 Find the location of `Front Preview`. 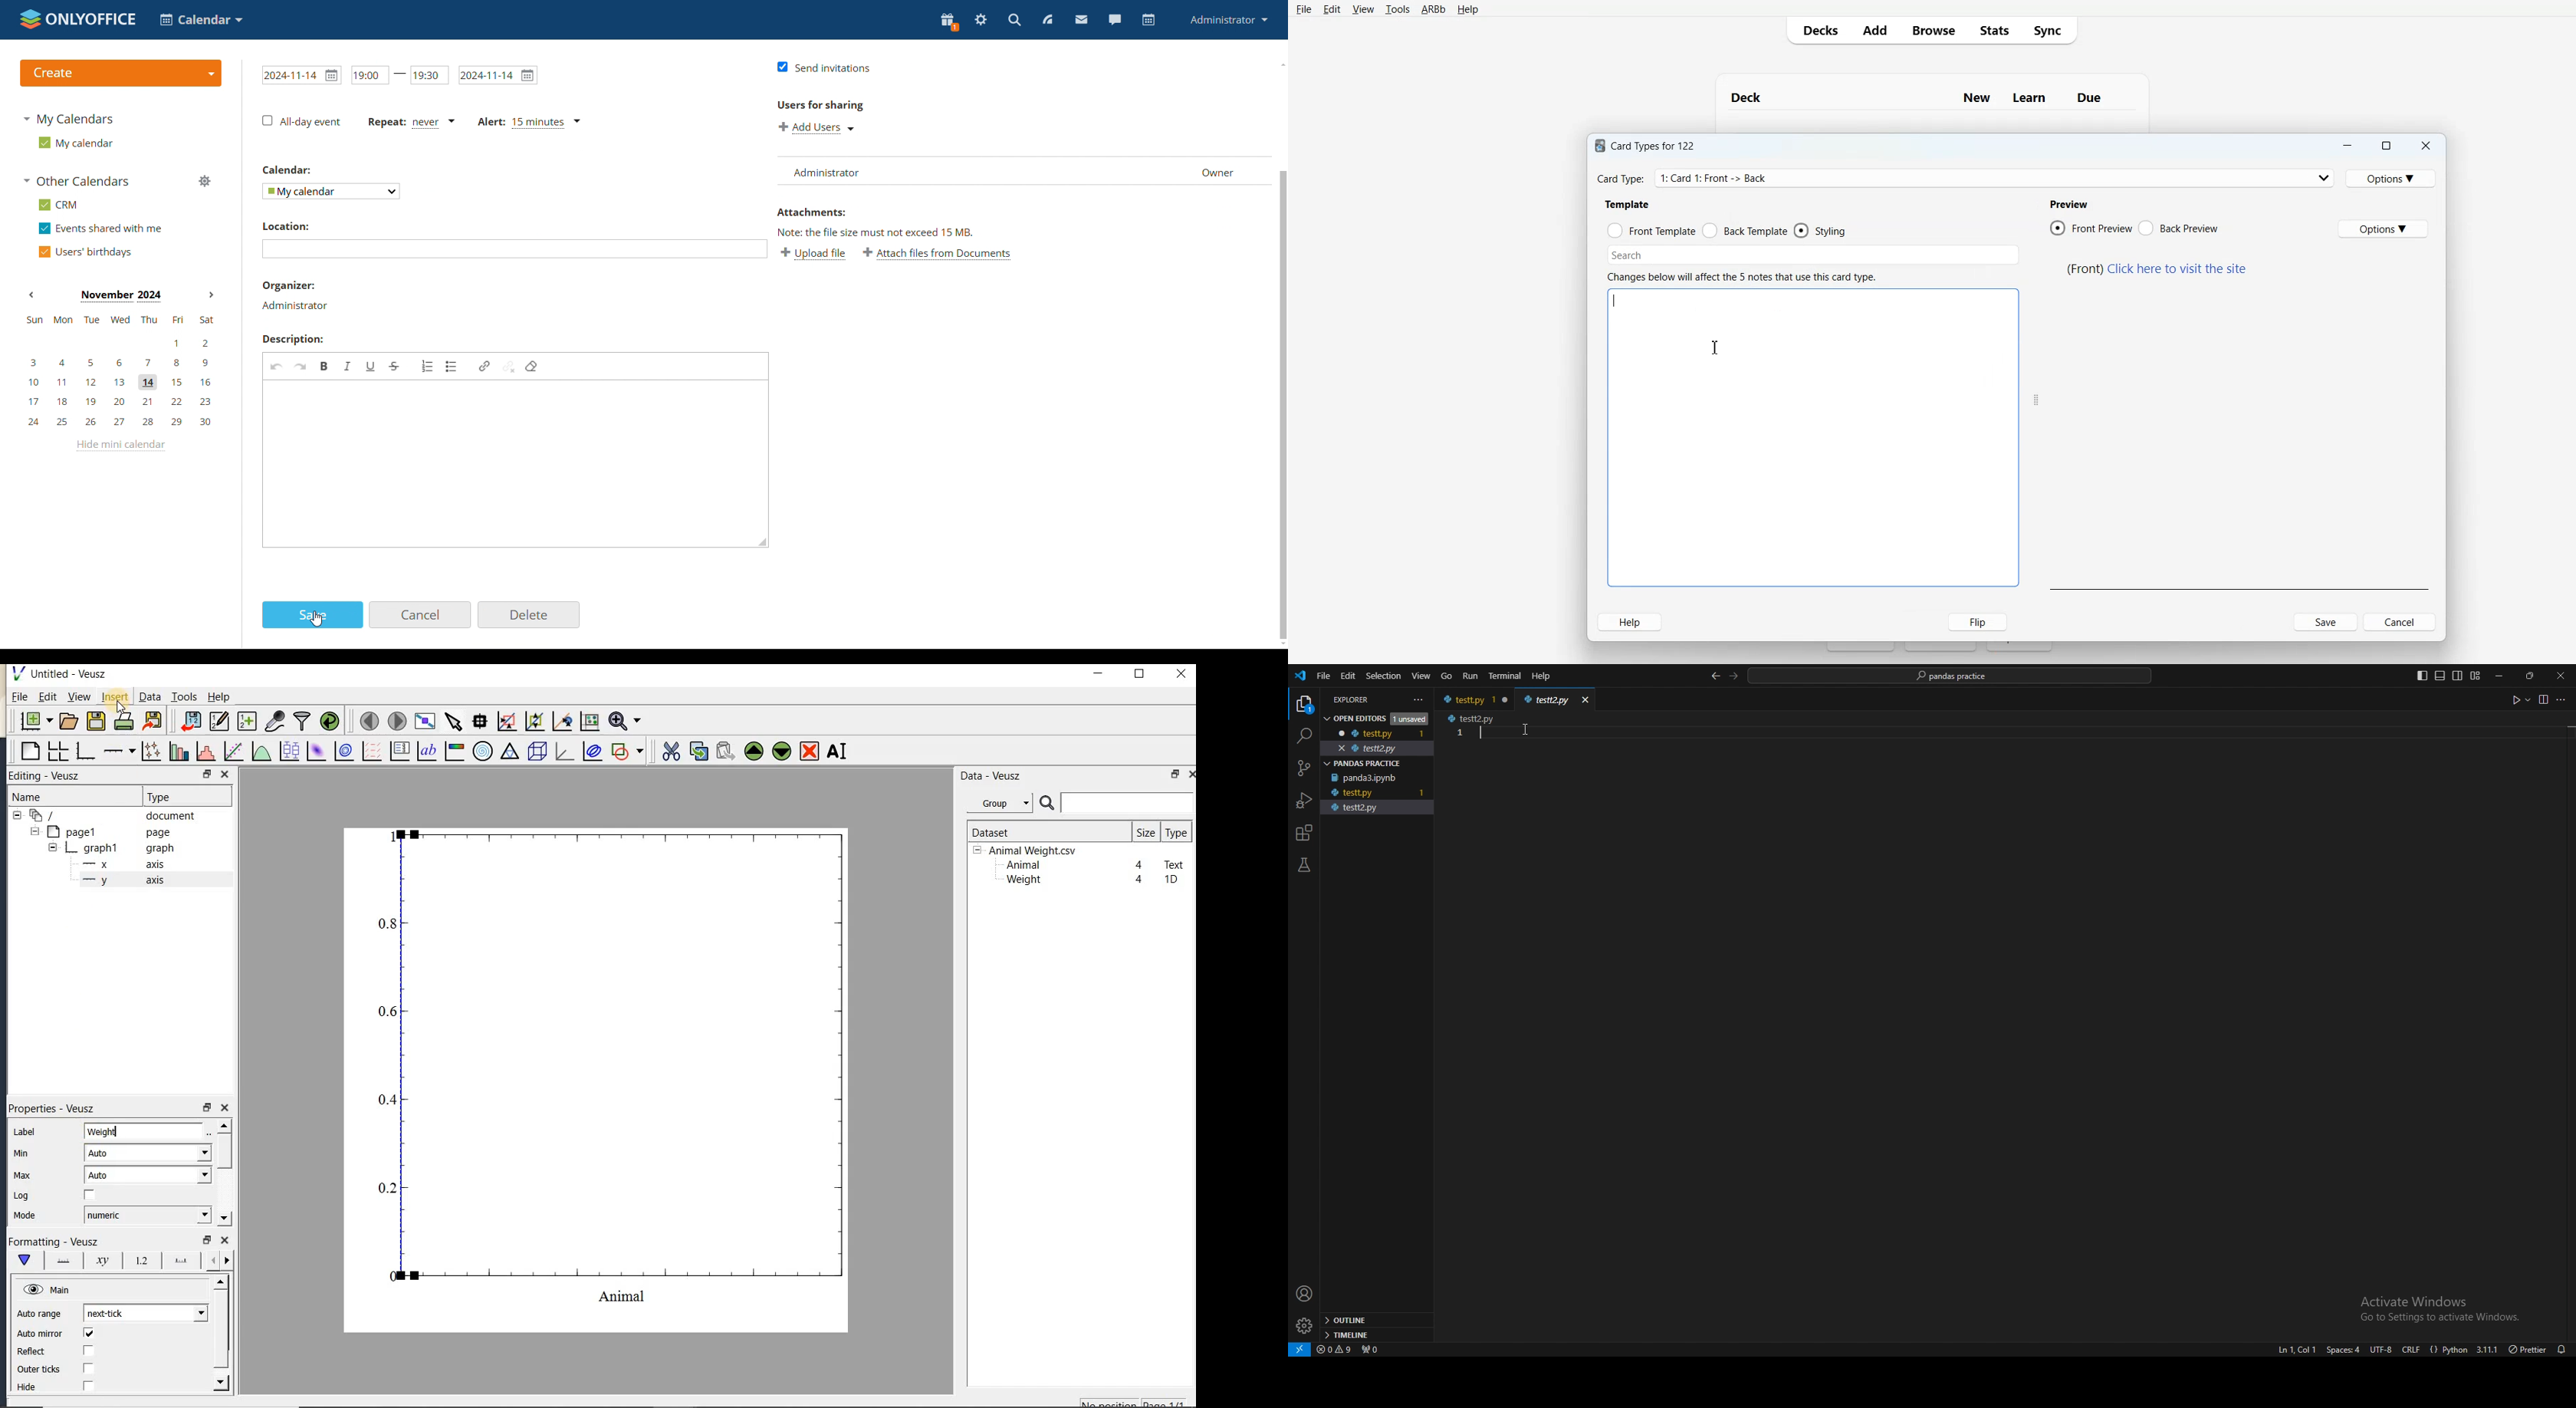

Front Preview is located at coordinates (2091, 227).